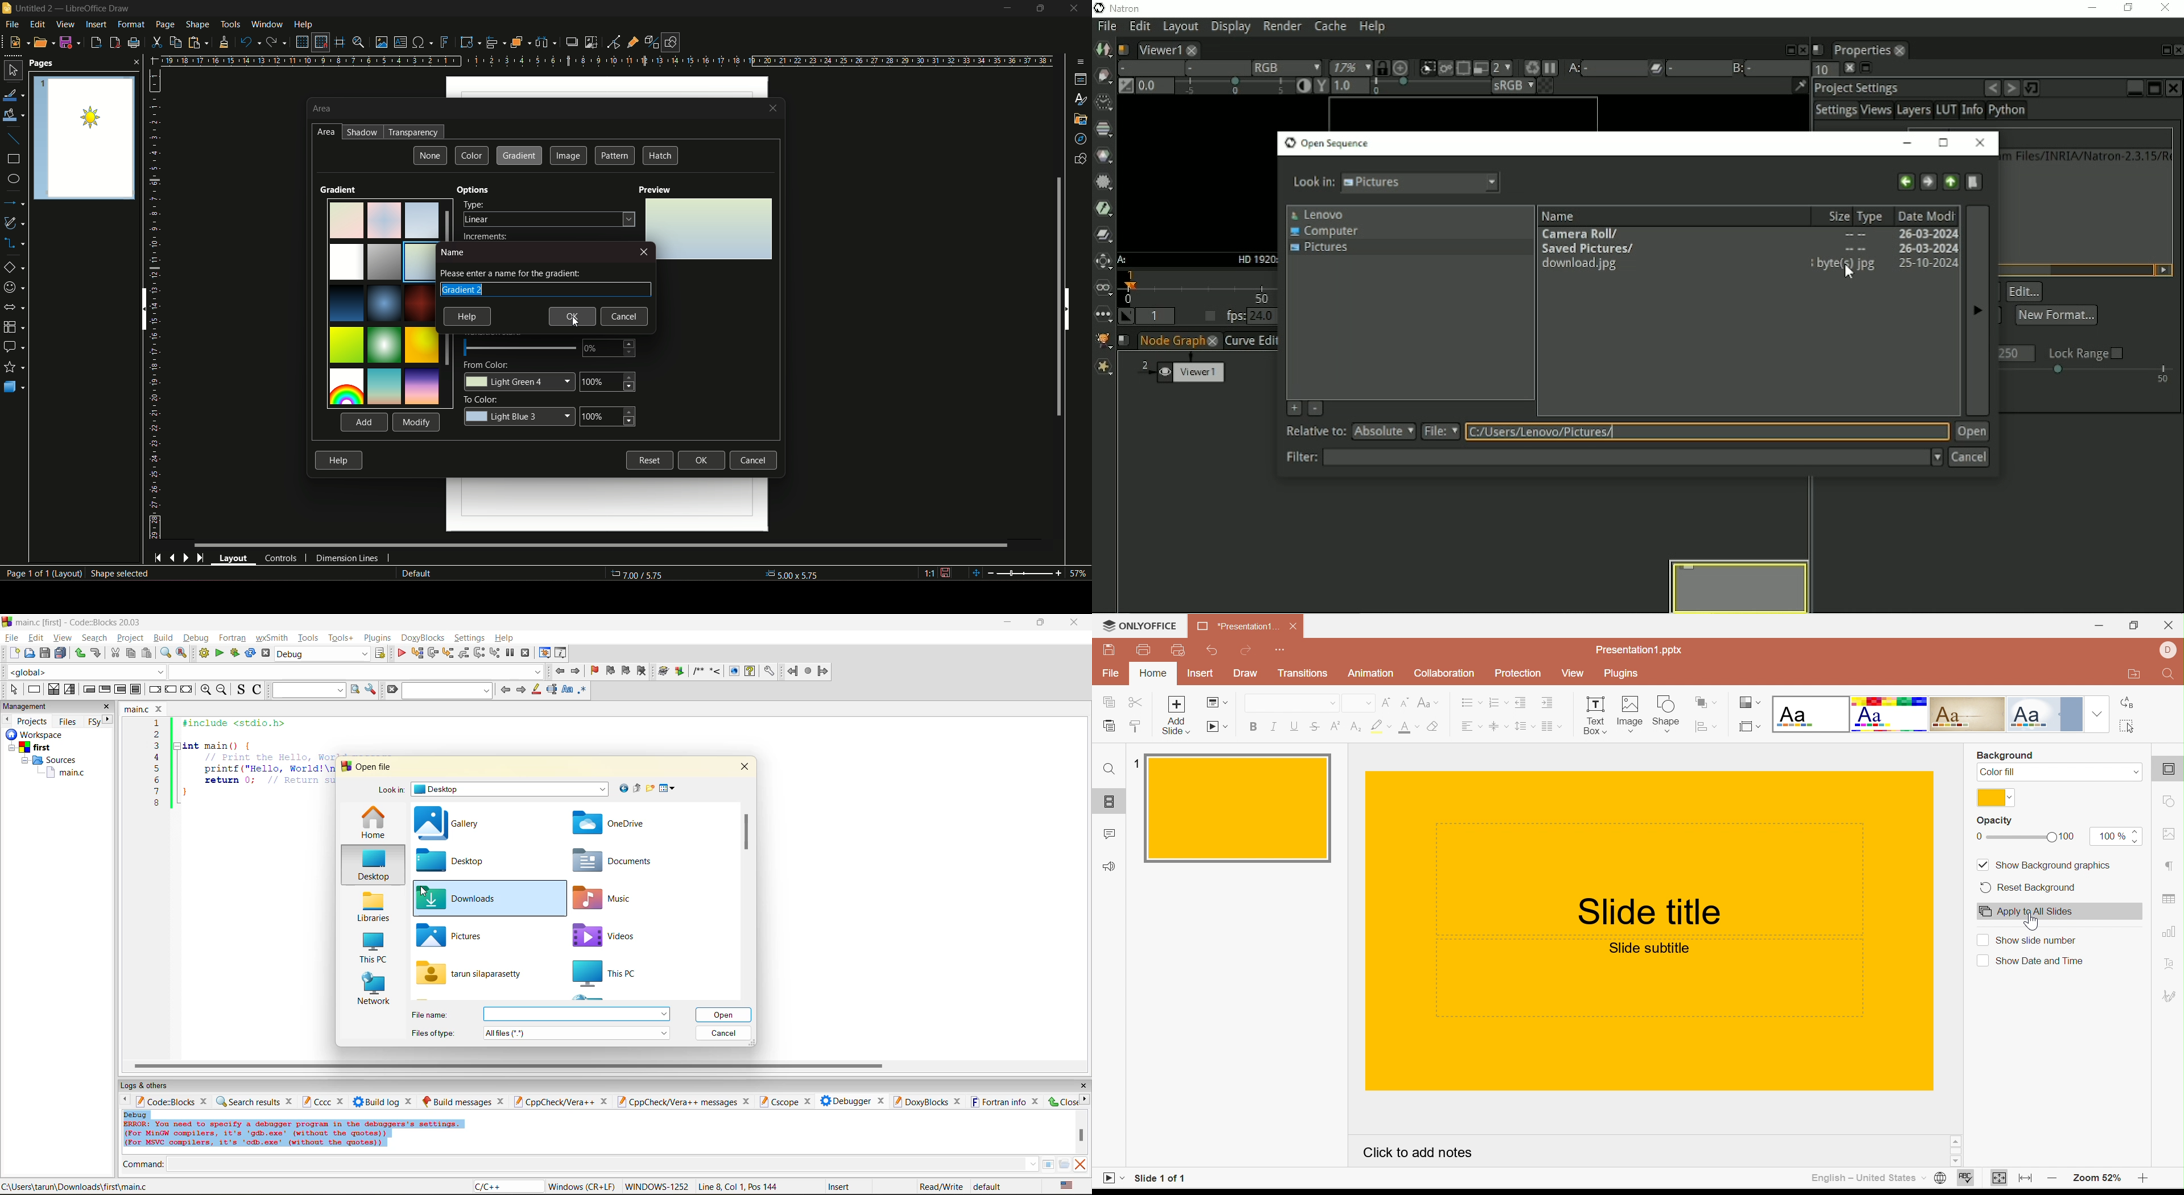 Image resolution: width=2184 pixels, height=1204 pixels. Describe the element at coordinates (425, 638) in the screenshot. I see `doxyblocks` at that location.